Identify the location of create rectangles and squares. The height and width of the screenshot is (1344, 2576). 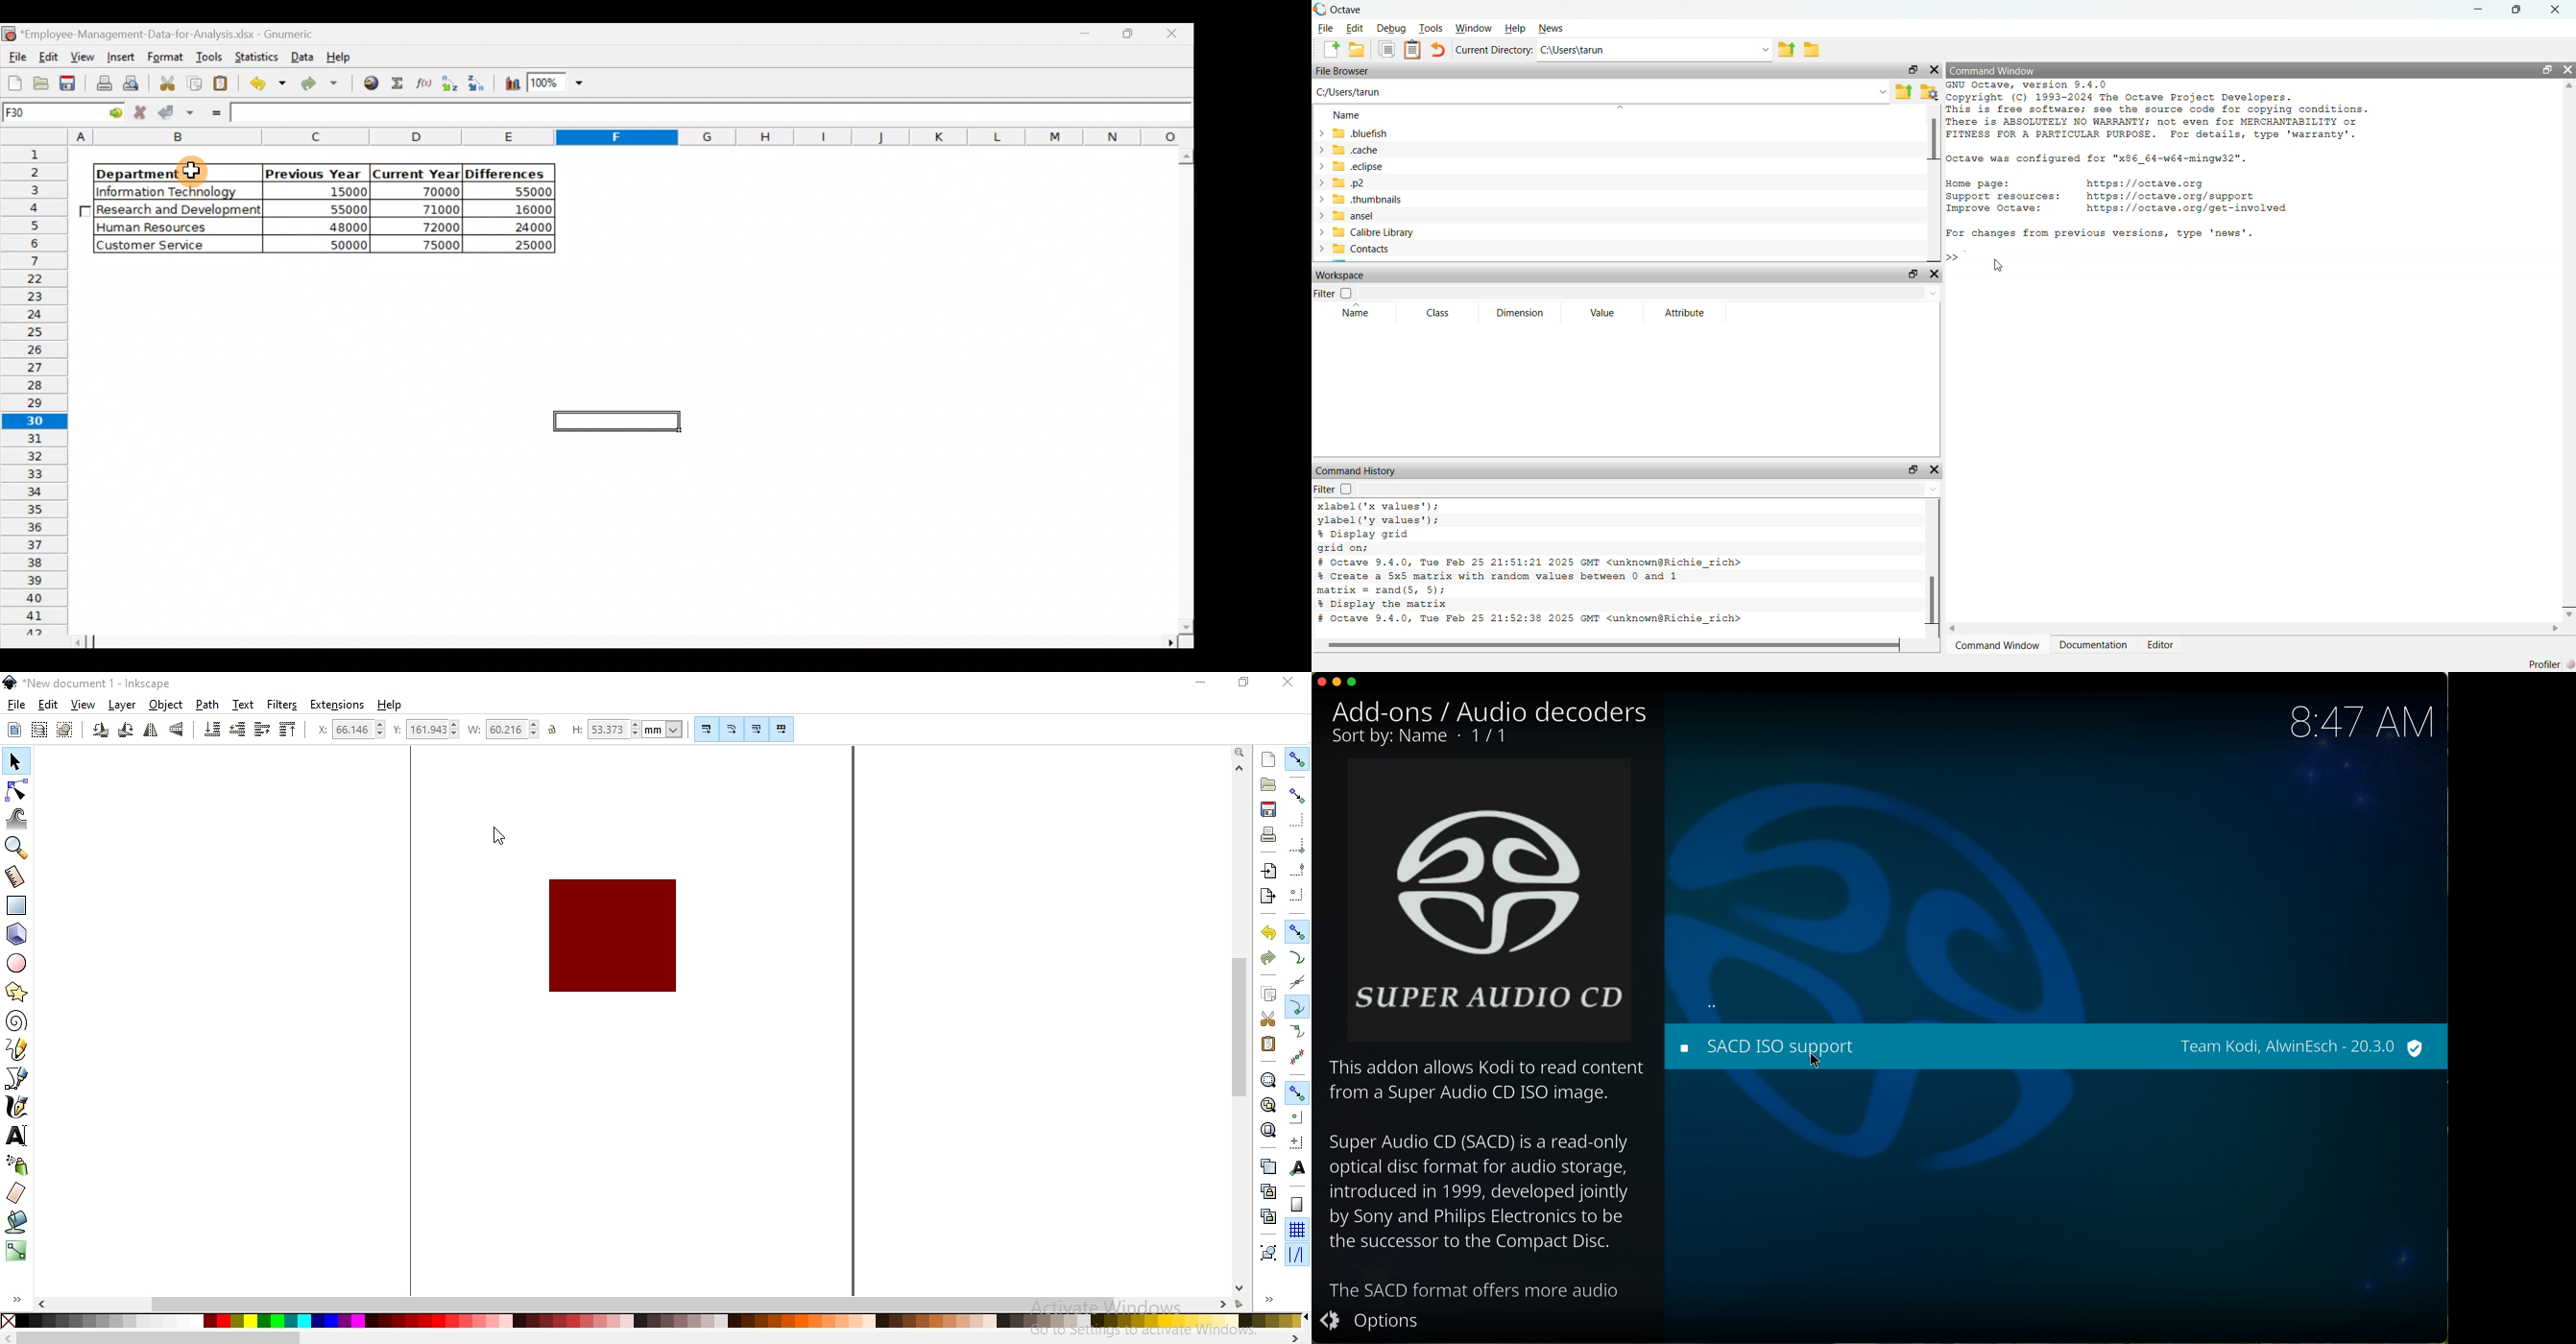
(19, 906).